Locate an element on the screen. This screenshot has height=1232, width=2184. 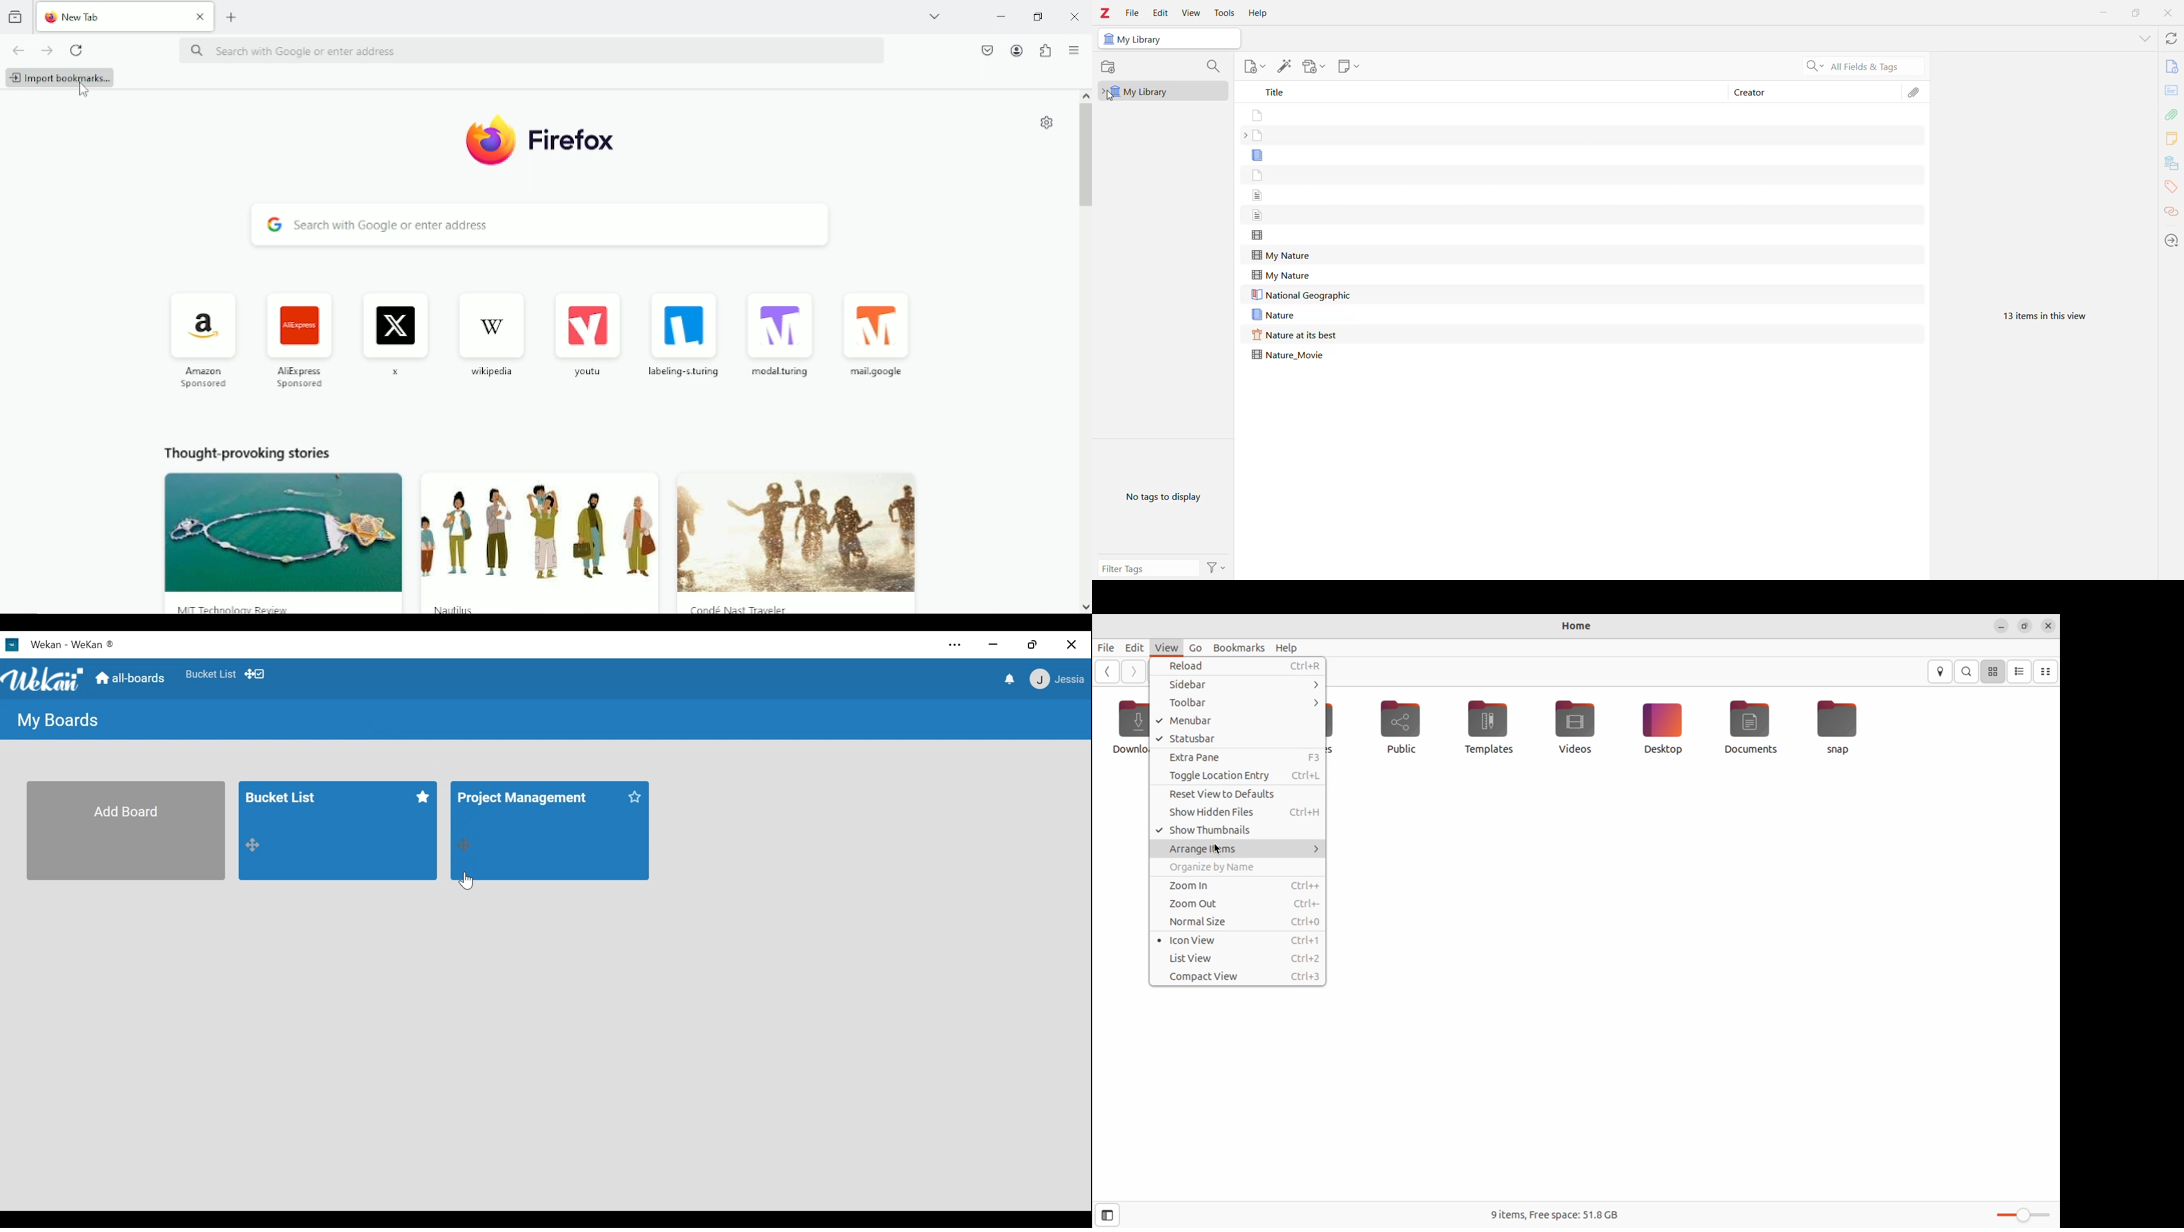
Title is located at coordinates (1481, 92).